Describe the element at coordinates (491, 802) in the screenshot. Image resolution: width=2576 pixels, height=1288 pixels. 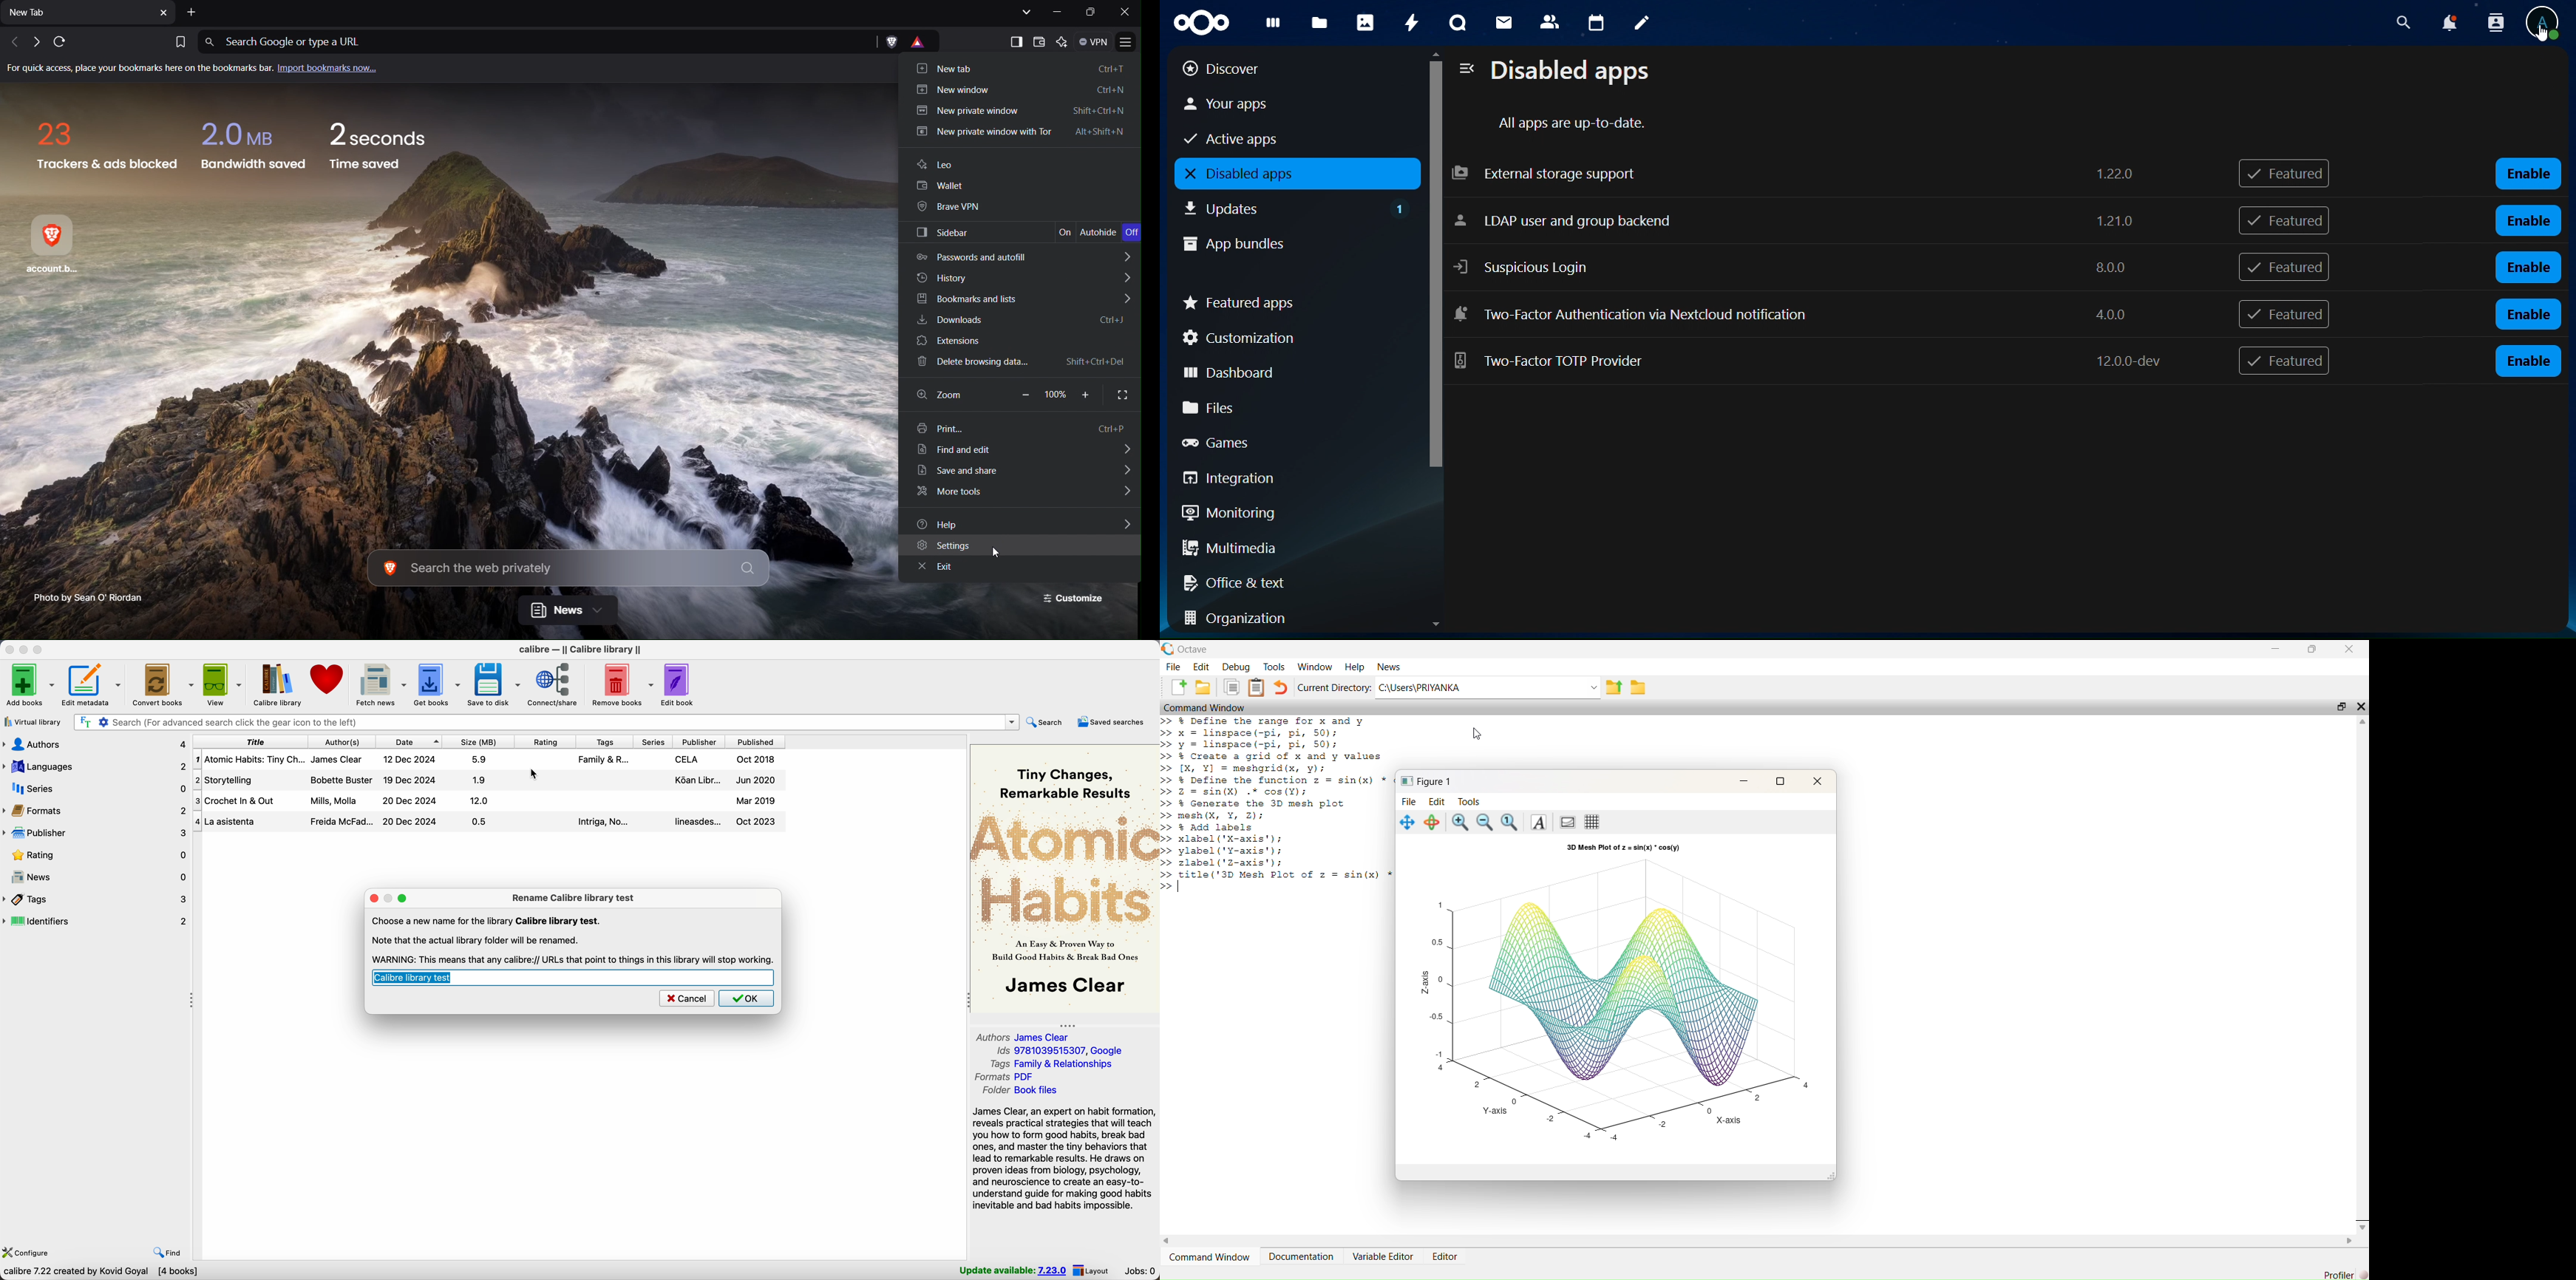
I see `Crochet In & Out book` at that location.